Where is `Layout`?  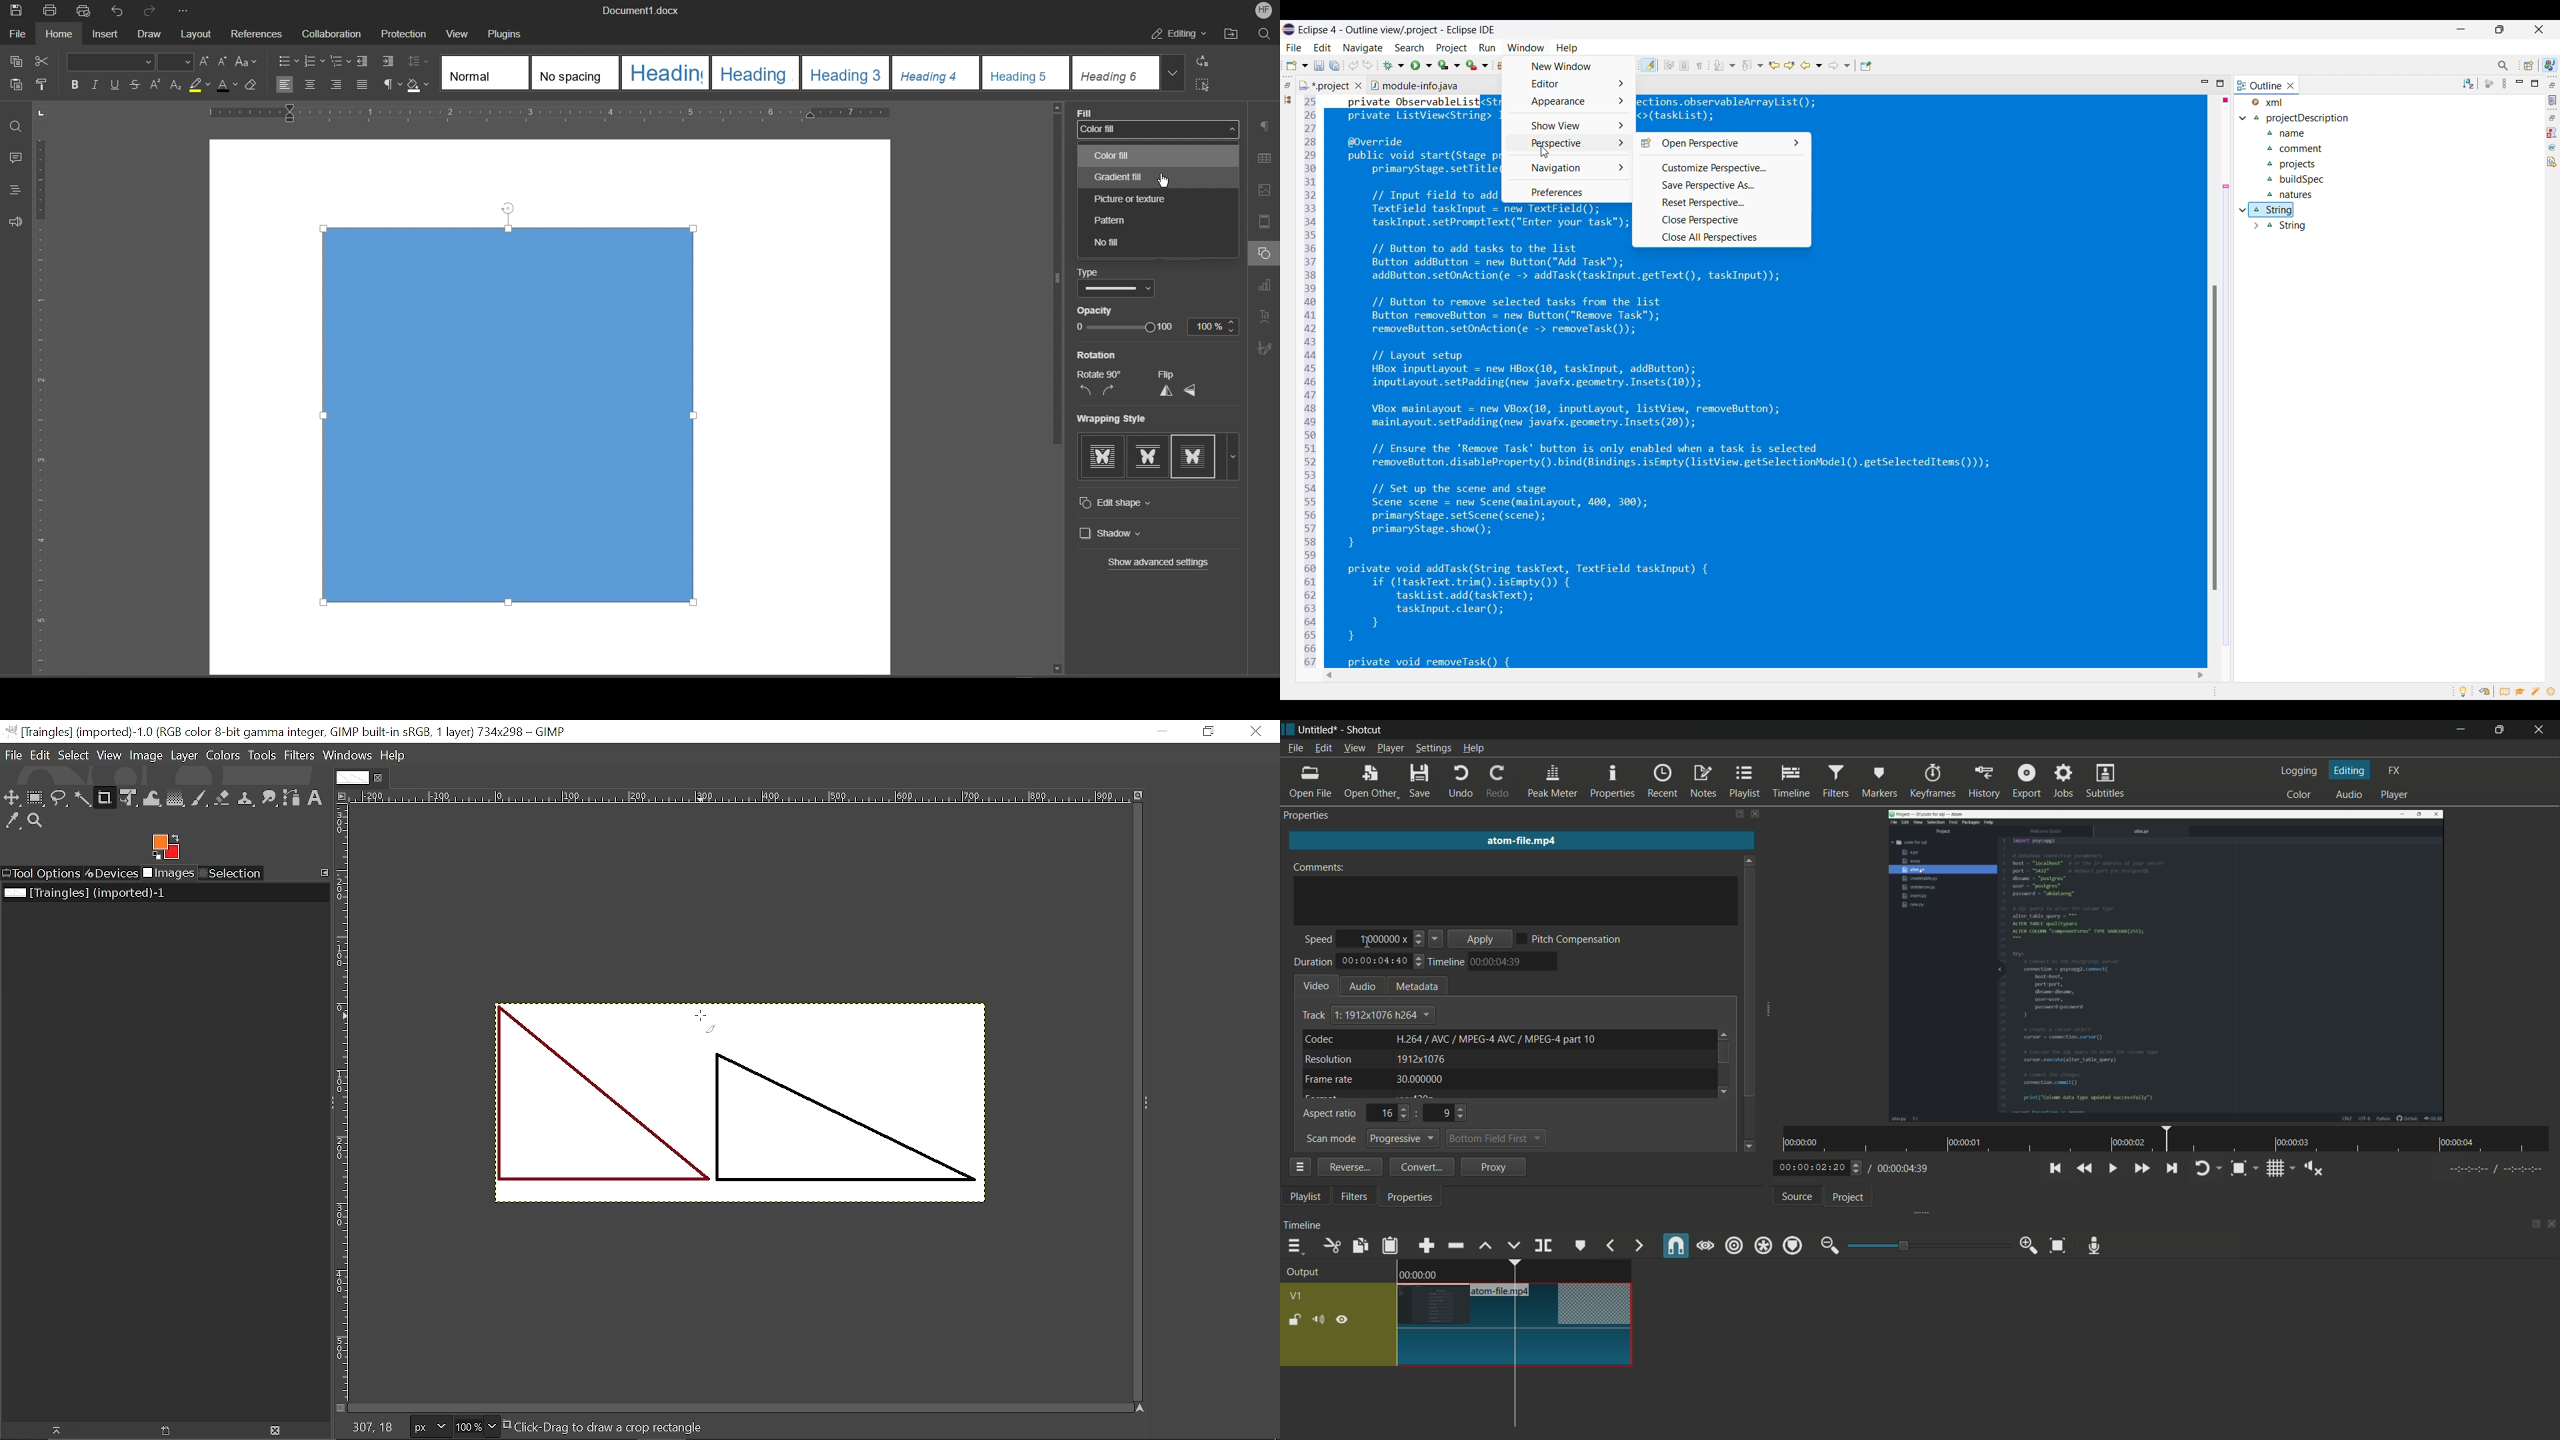 Layout is located at coordinates (198, 32).